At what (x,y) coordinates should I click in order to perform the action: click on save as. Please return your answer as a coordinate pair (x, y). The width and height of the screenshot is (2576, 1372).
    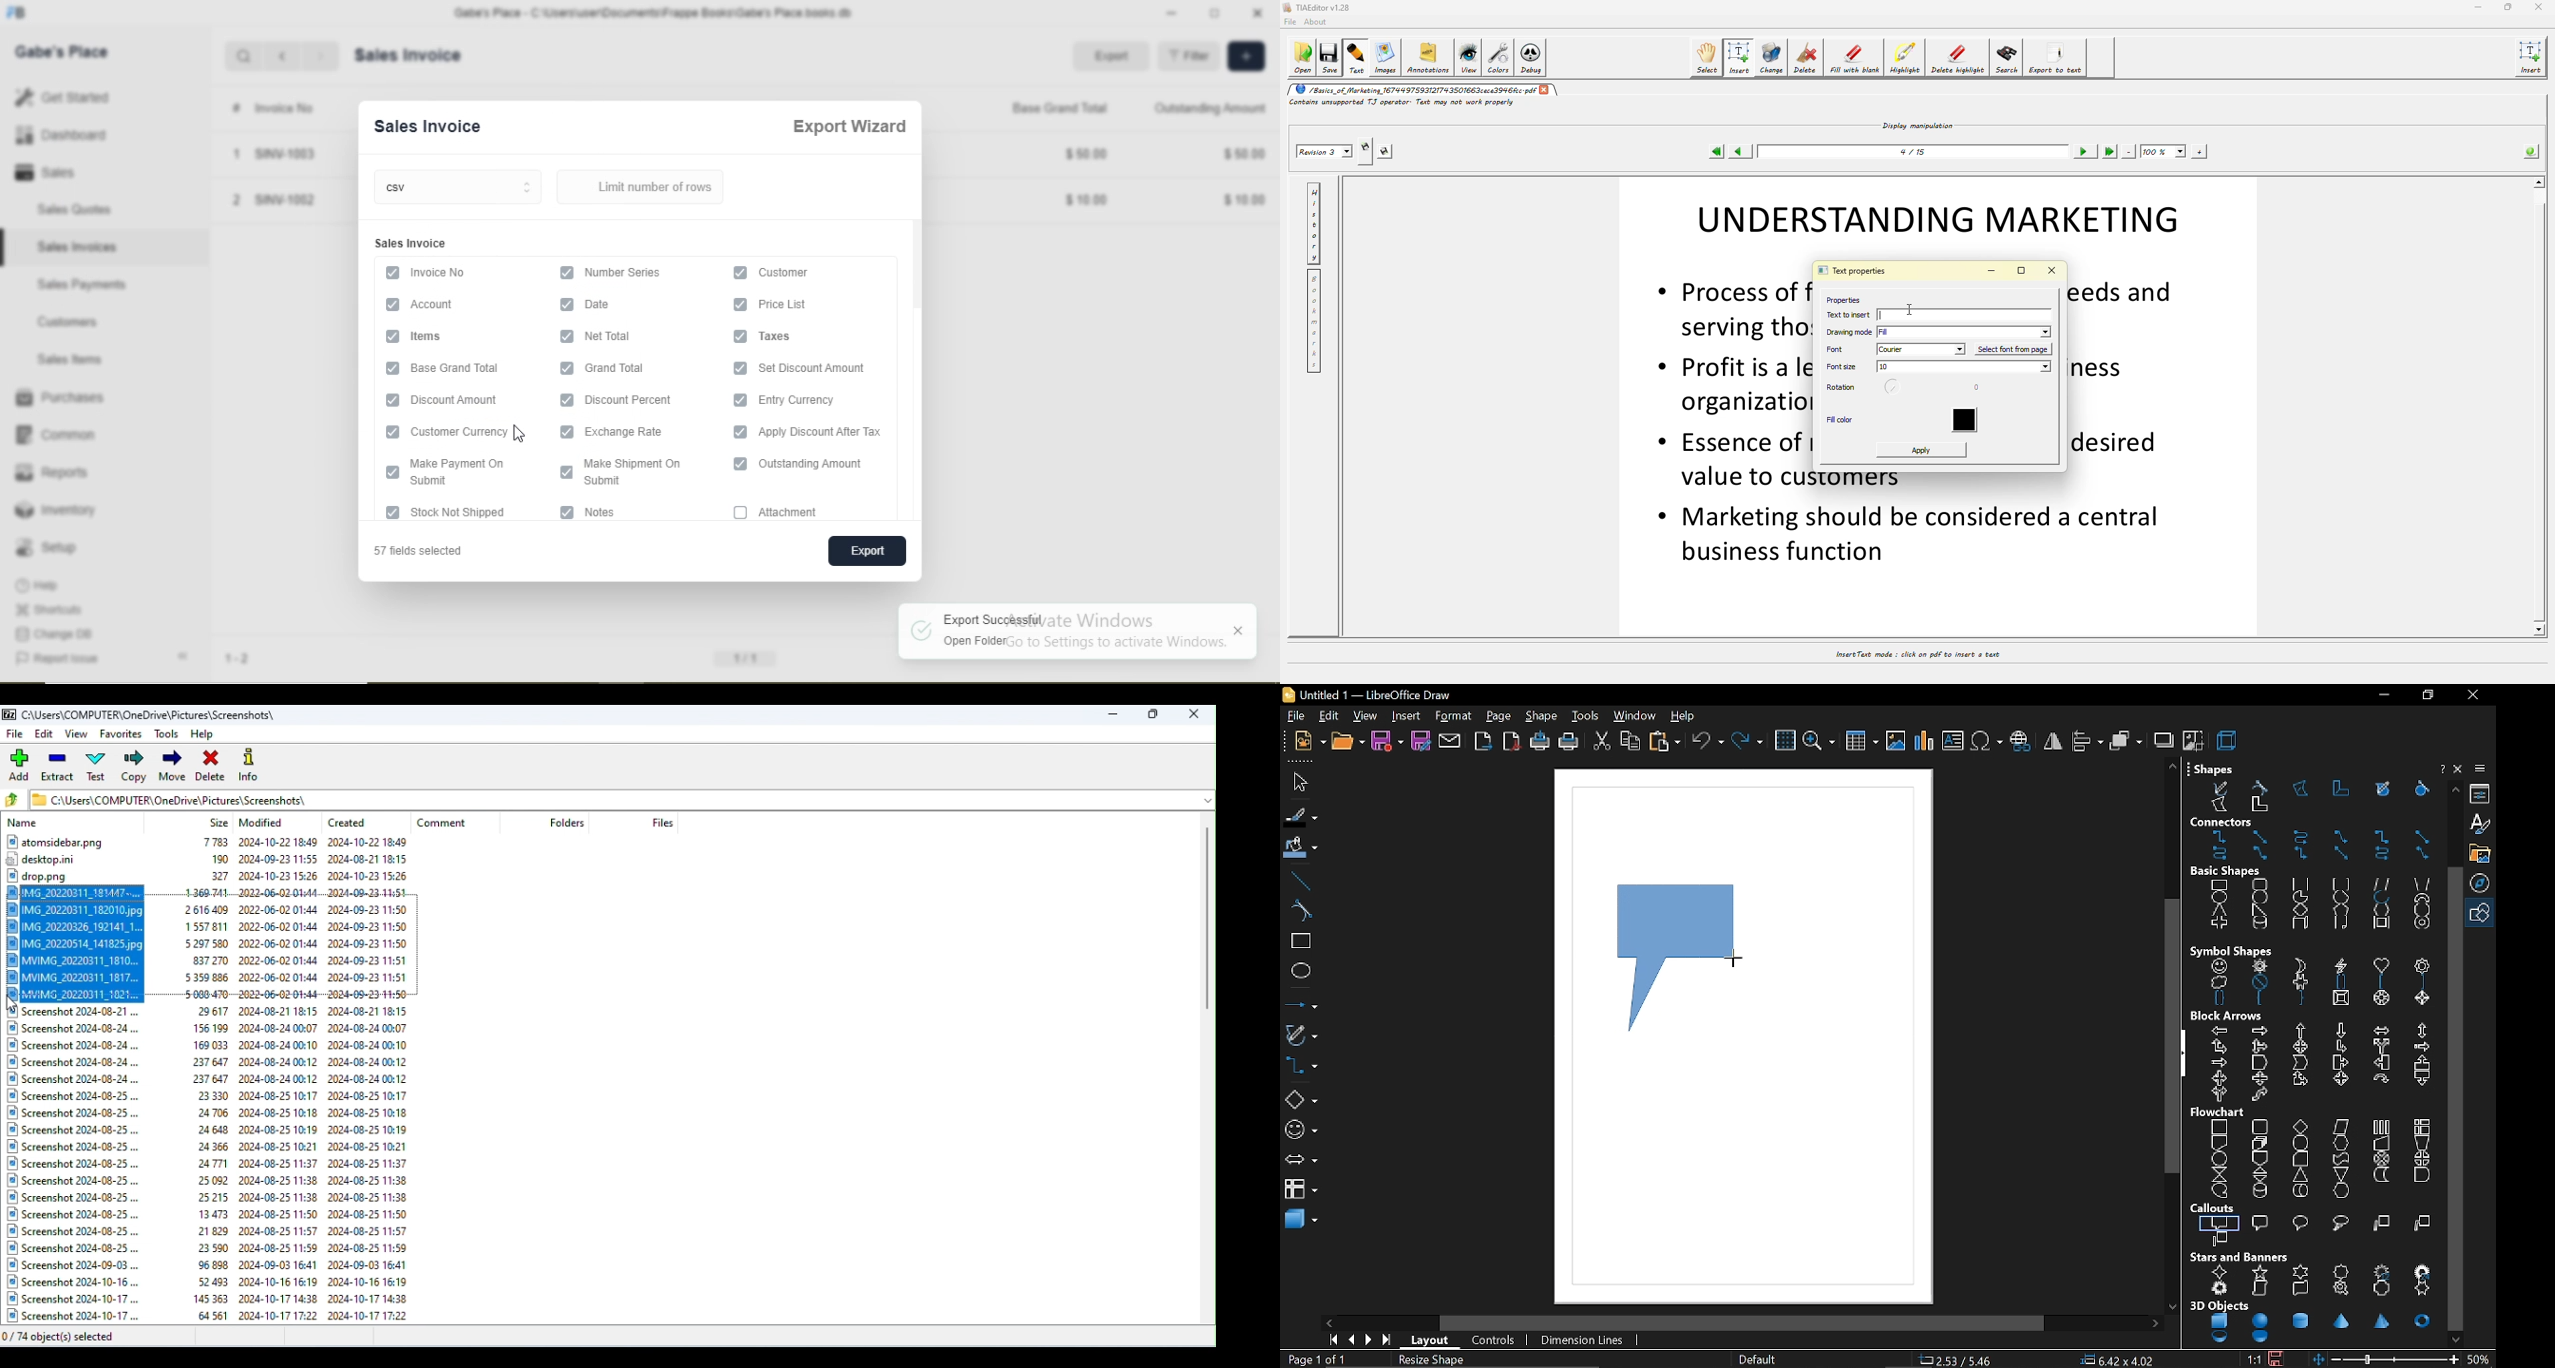
    Looking at the image, I should click on (1421, 742).